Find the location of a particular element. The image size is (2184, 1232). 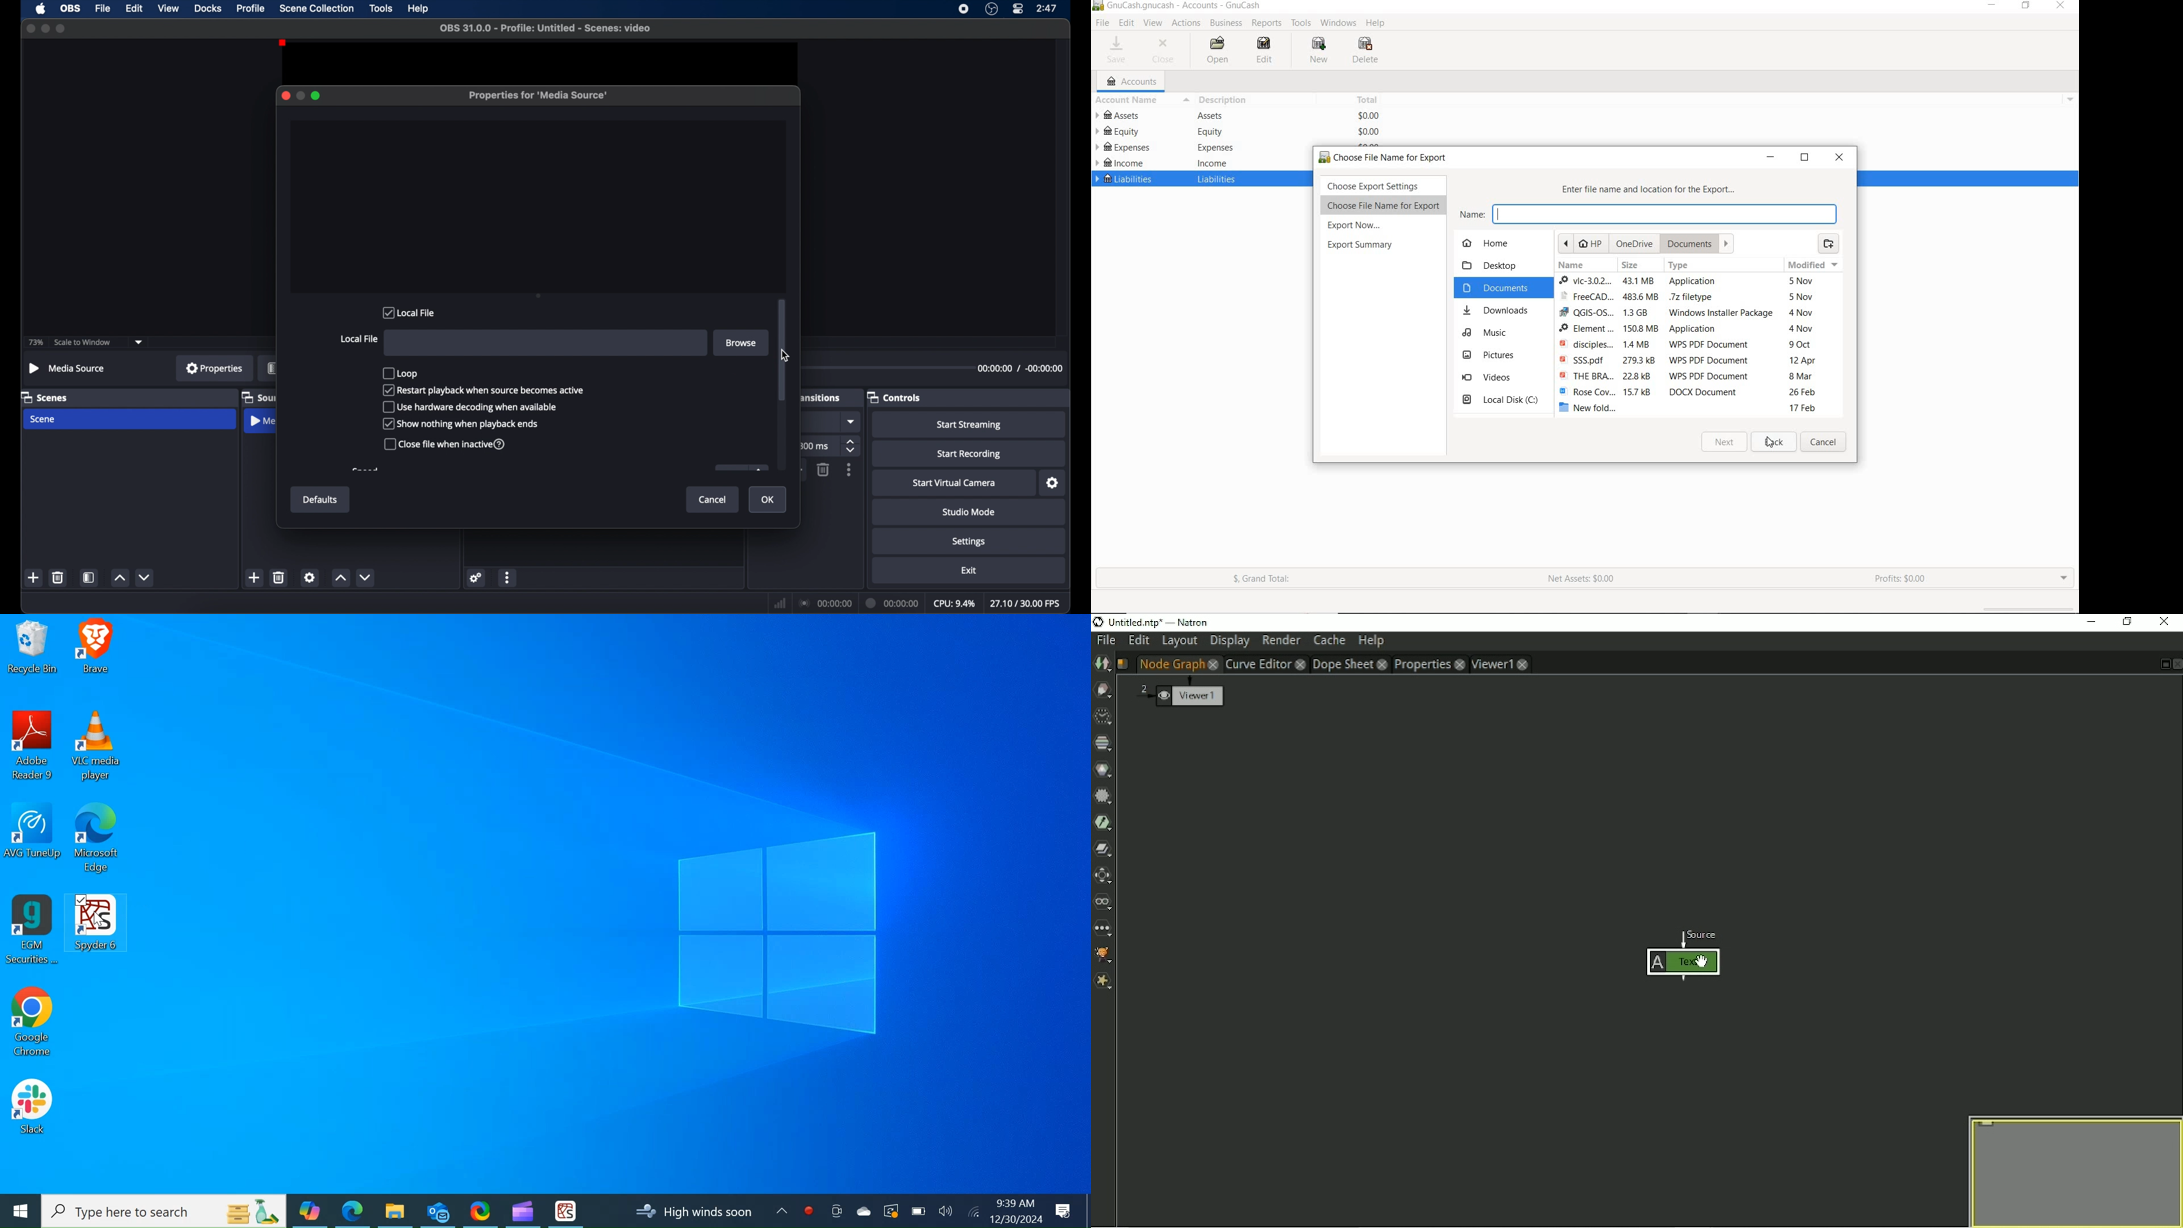

settings is located at coordinates (477, 578).